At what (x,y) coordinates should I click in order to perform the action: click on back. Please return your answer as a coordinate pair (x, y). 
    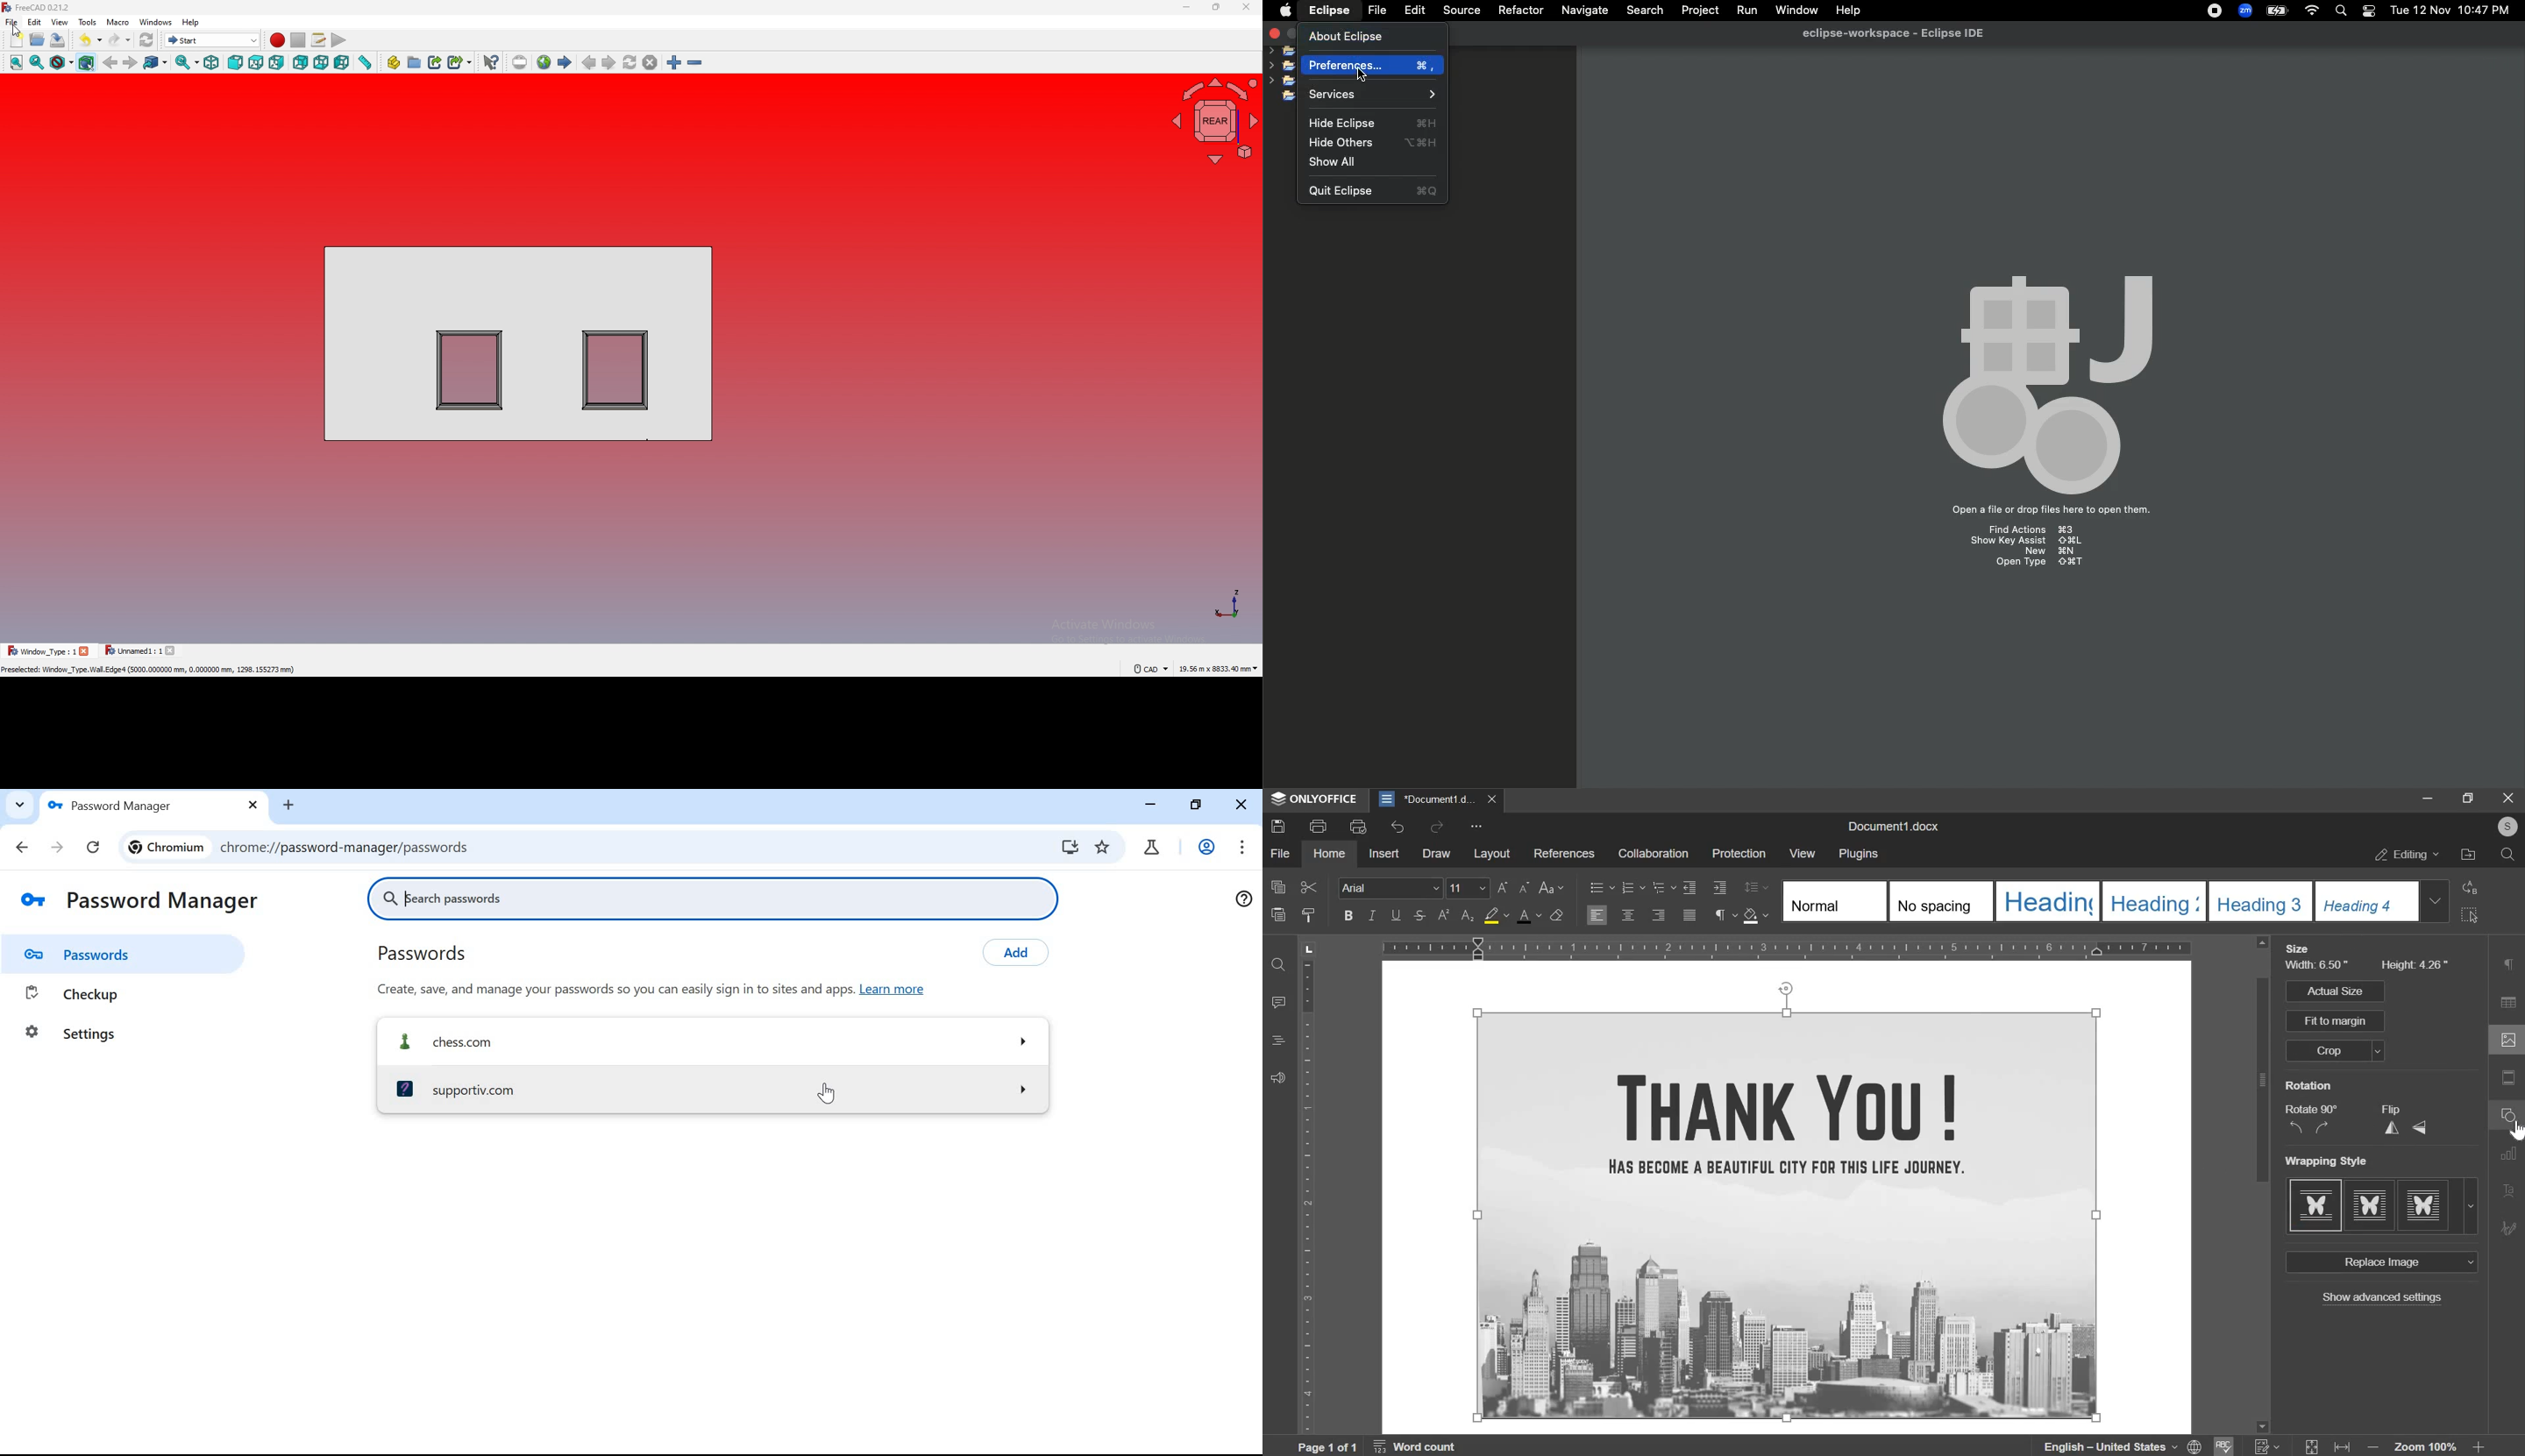
    Looking at the image, I should click on (110, 64).